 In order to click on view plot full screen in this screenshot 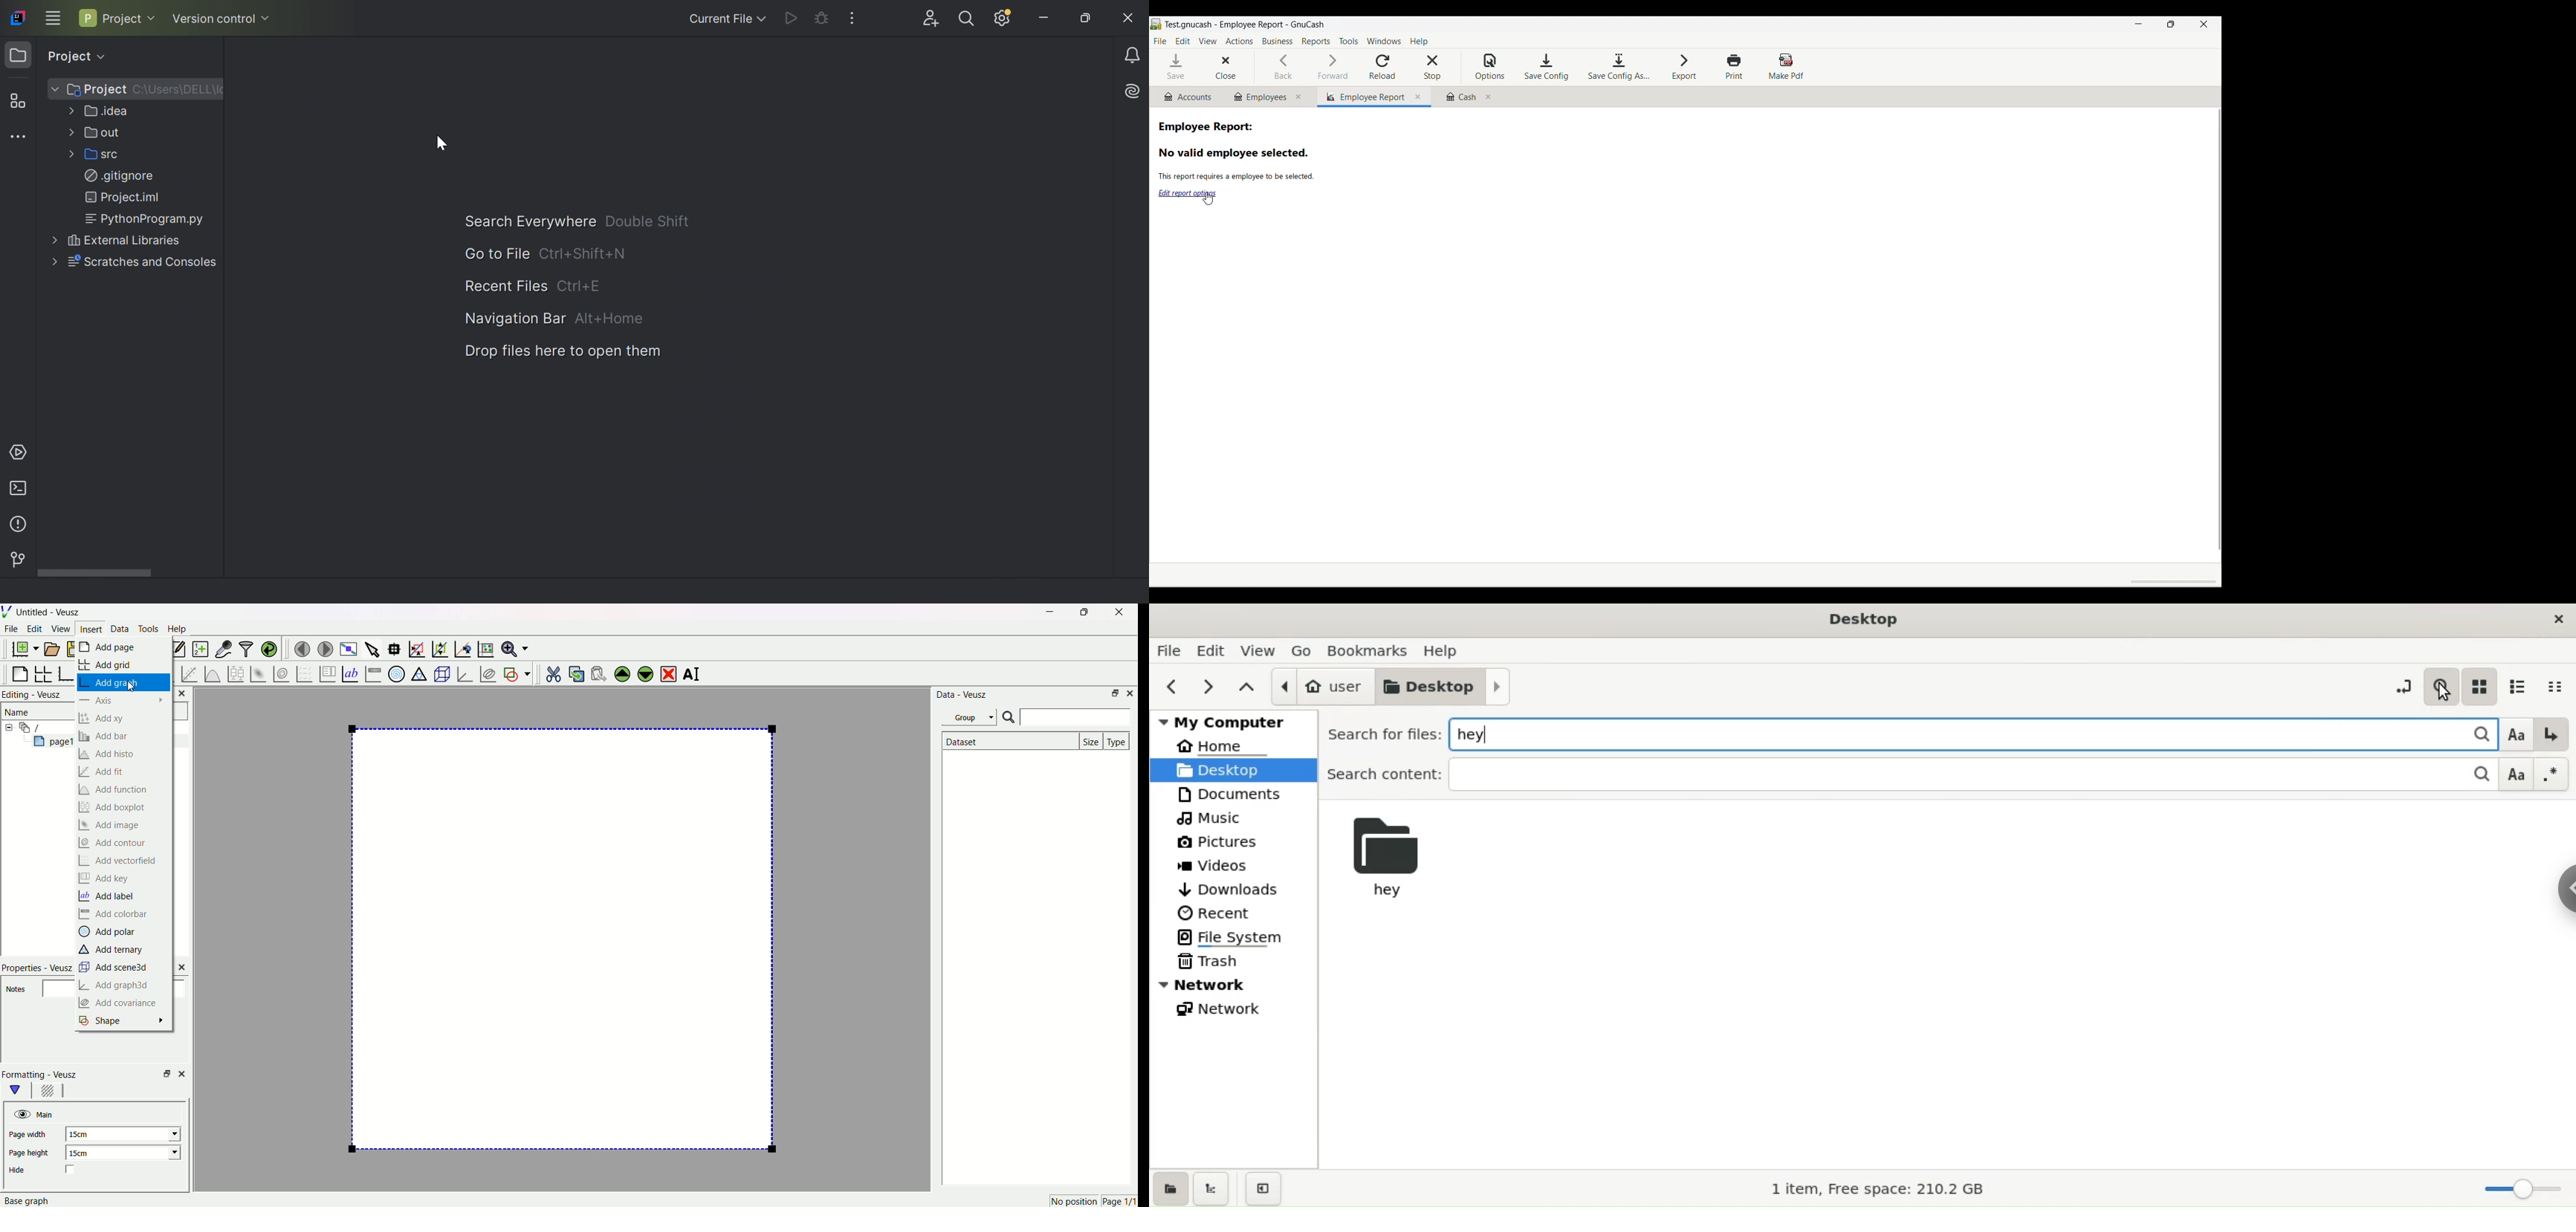, I will do `click(349, 647)`.